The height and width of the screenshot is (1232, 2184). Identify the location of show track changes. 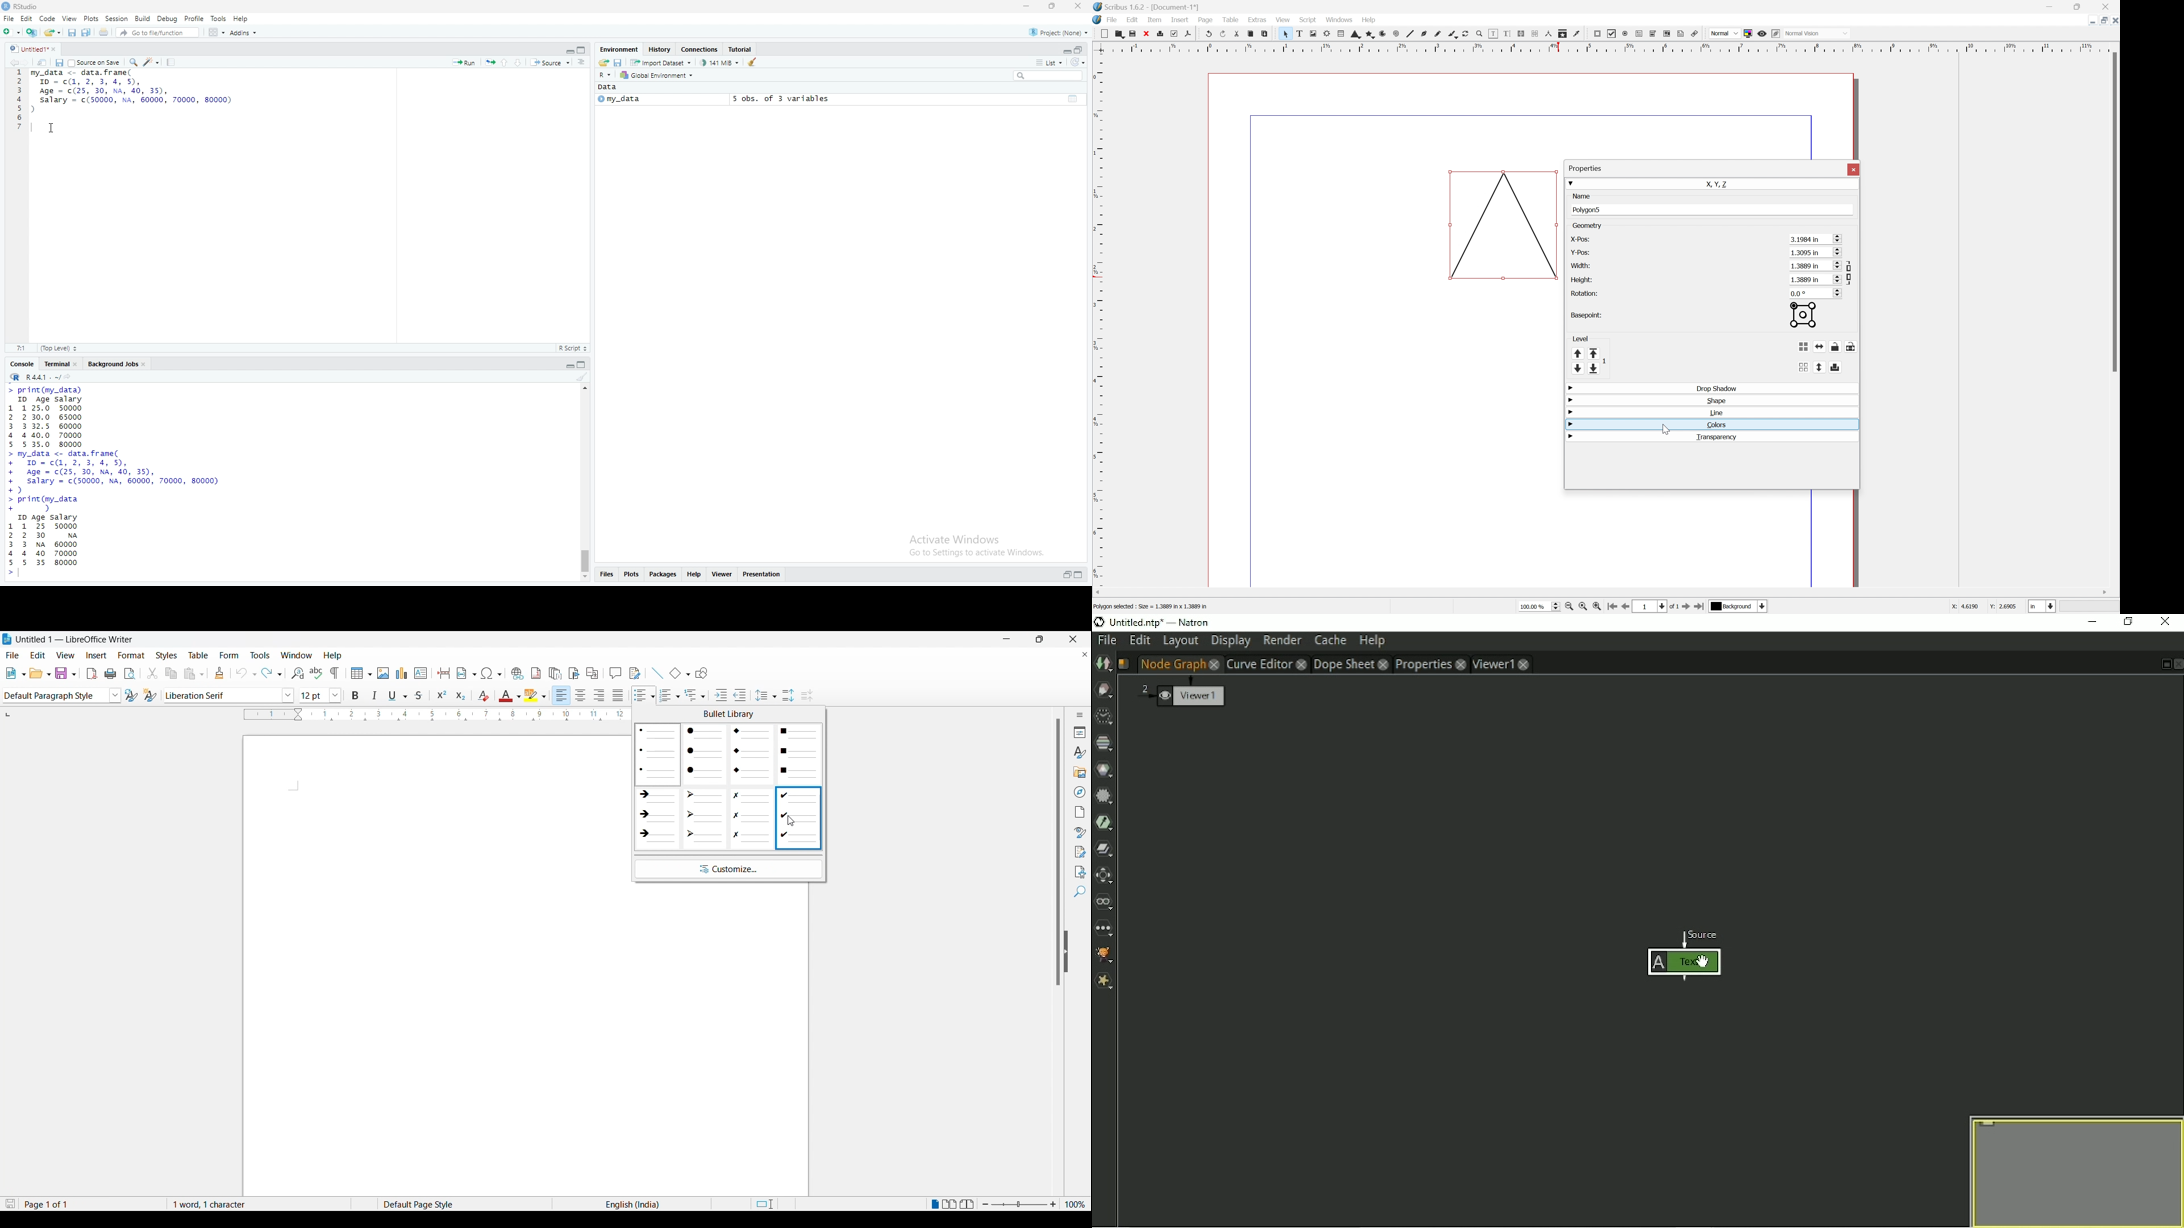
(636, 673).